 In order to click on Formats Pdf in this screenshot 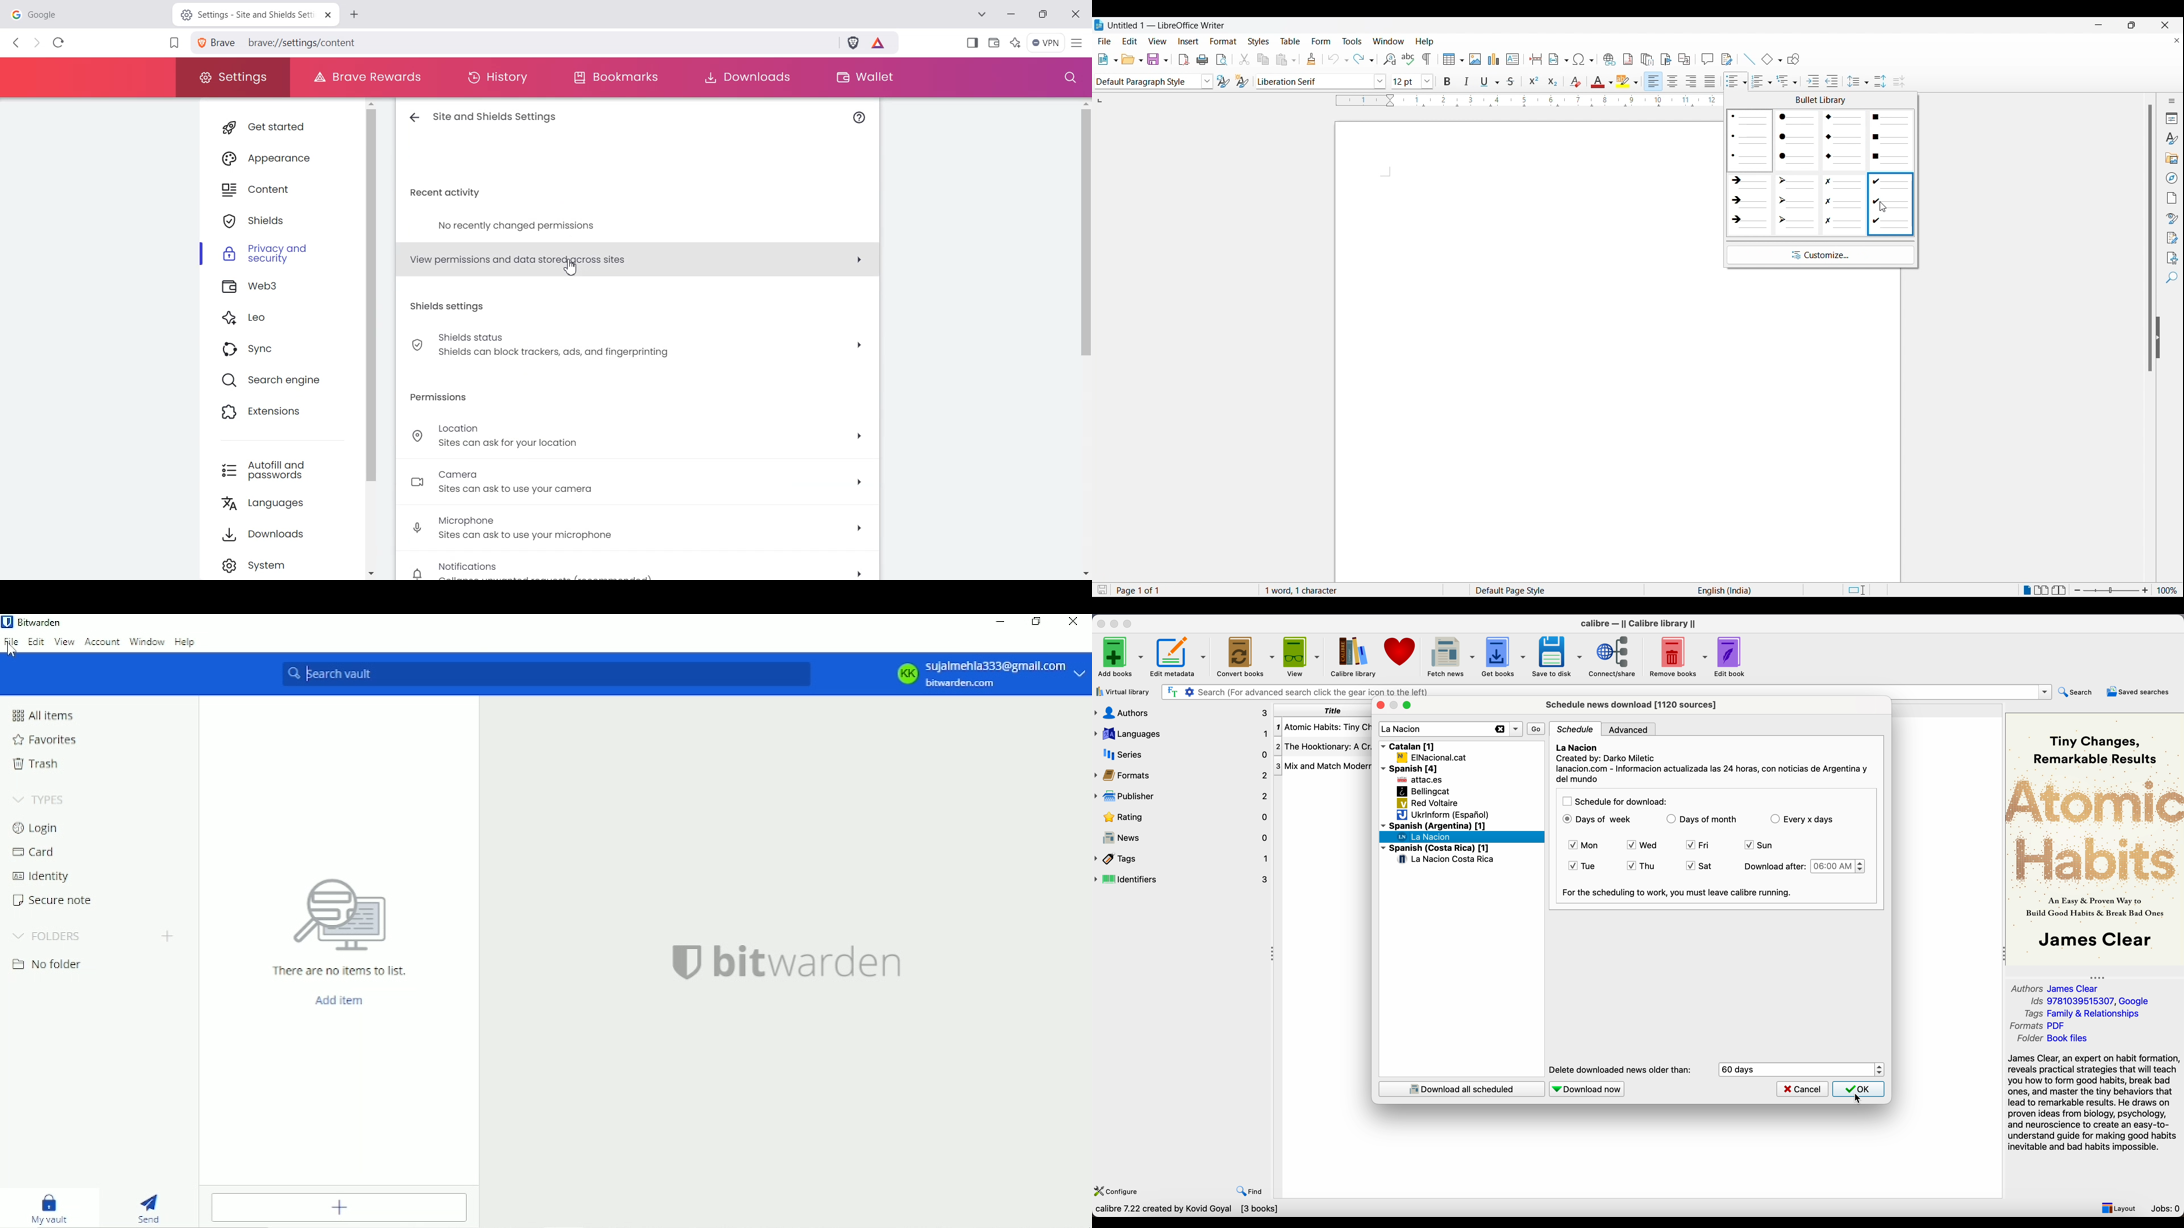, I will do `click(2039, 1026)`.